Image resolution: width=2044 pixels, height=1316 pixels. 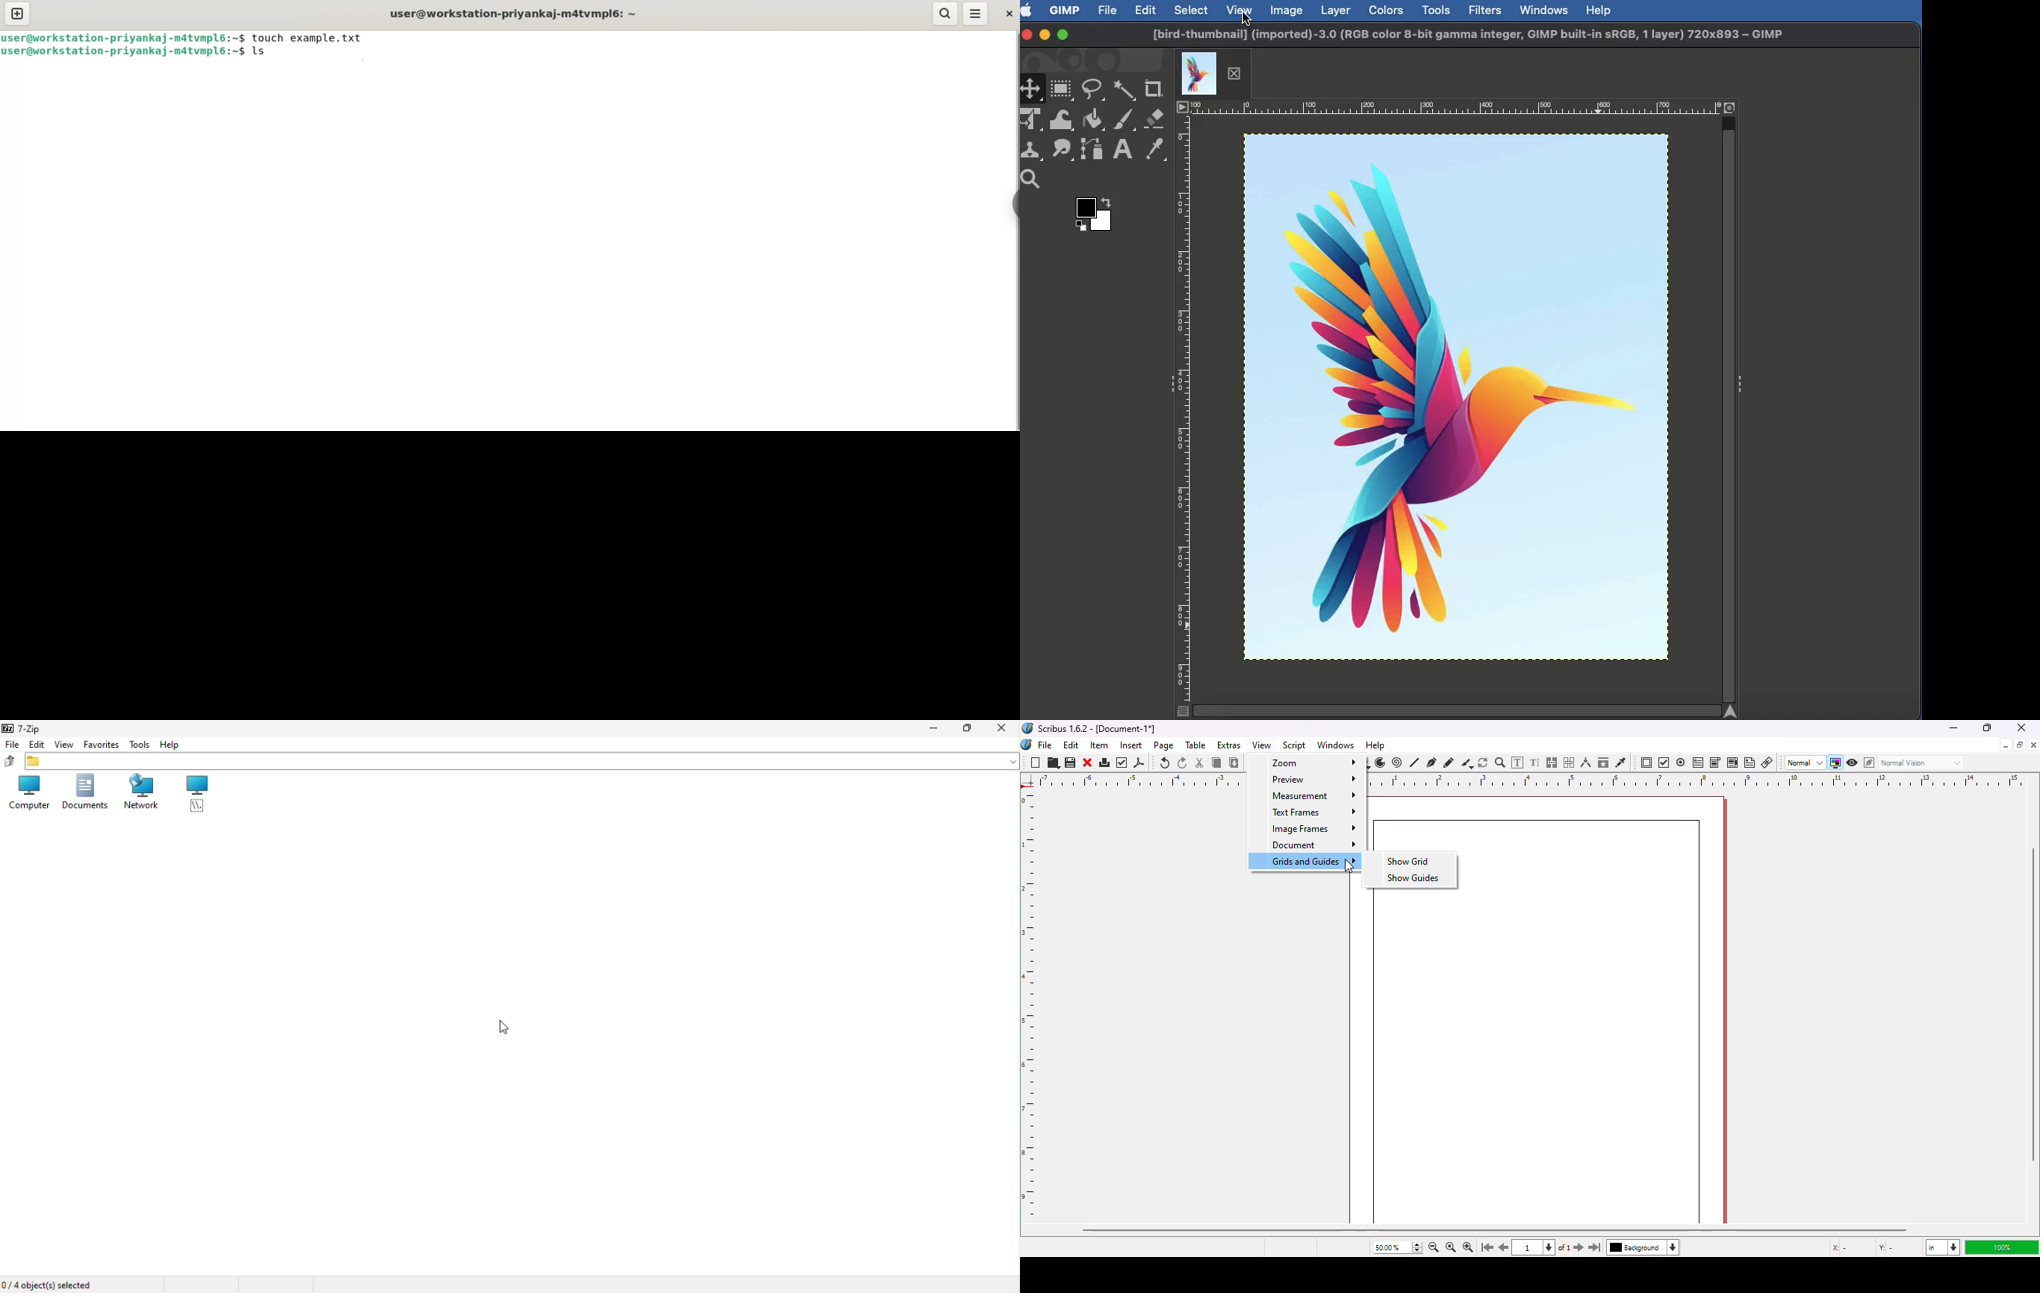 I want to click on extras, so click(x=1229, y=745).